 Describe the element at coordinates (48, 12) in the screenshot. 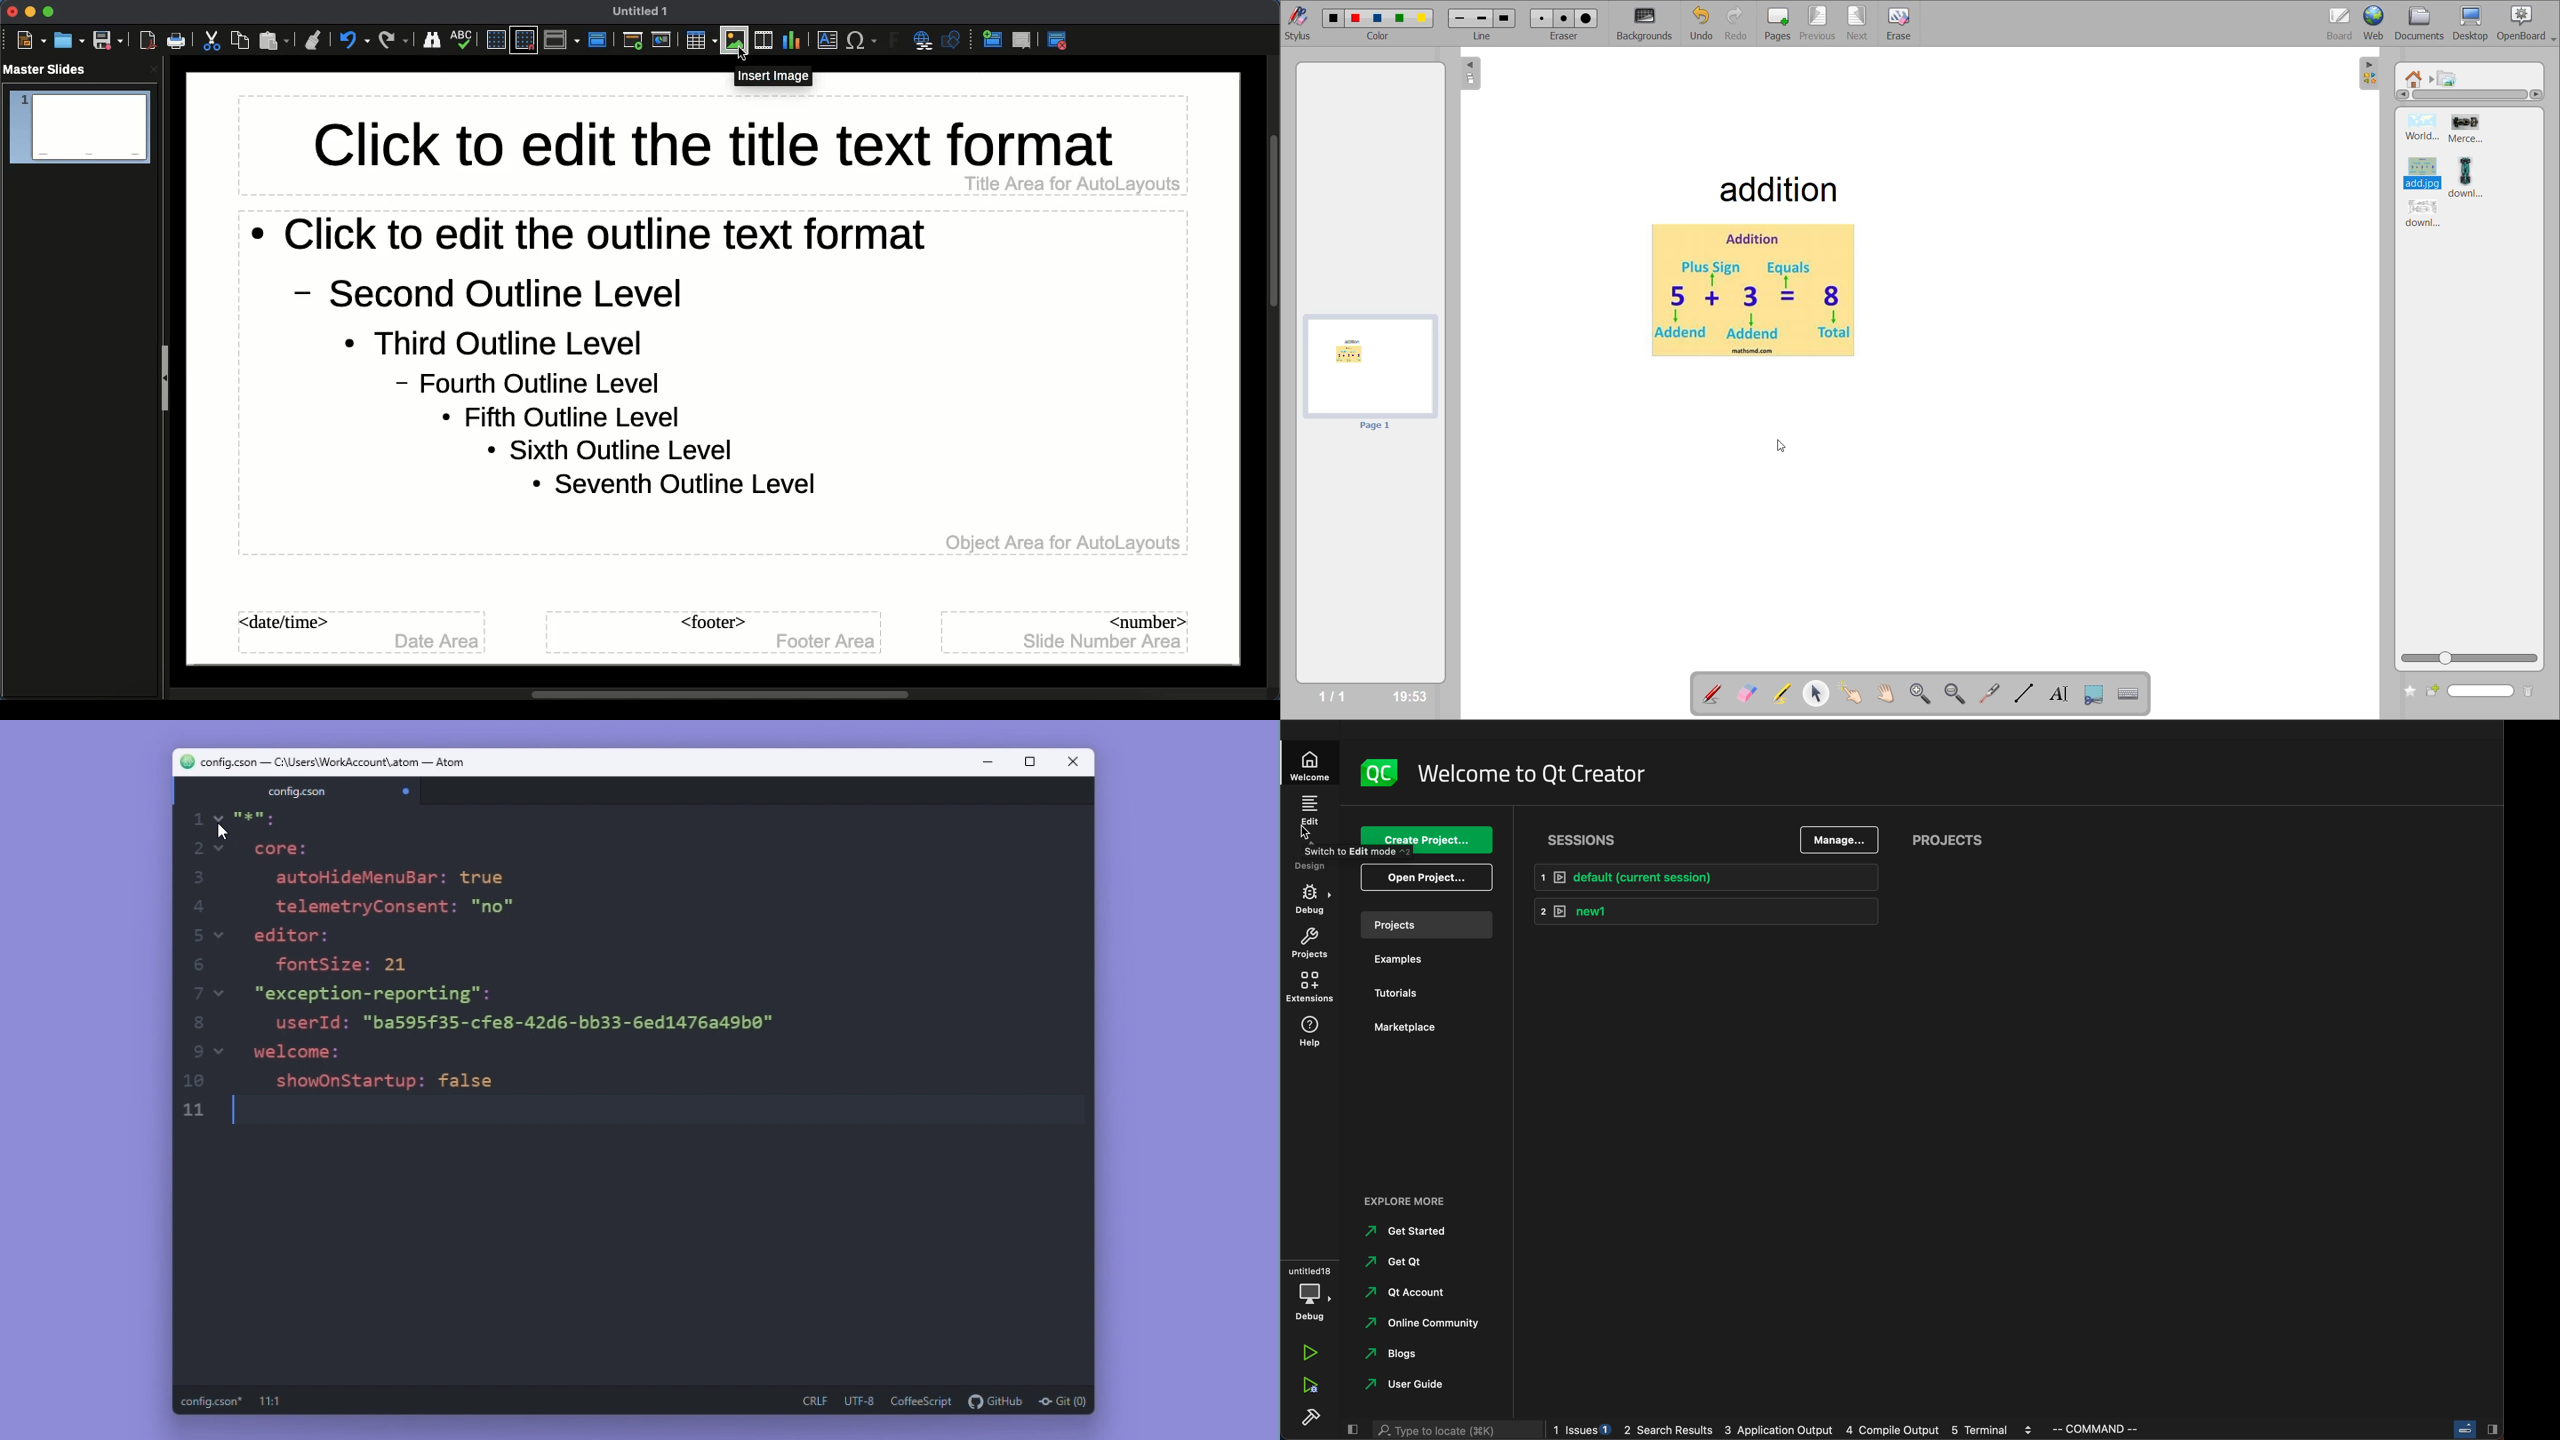

I see `Maximize` at that location.